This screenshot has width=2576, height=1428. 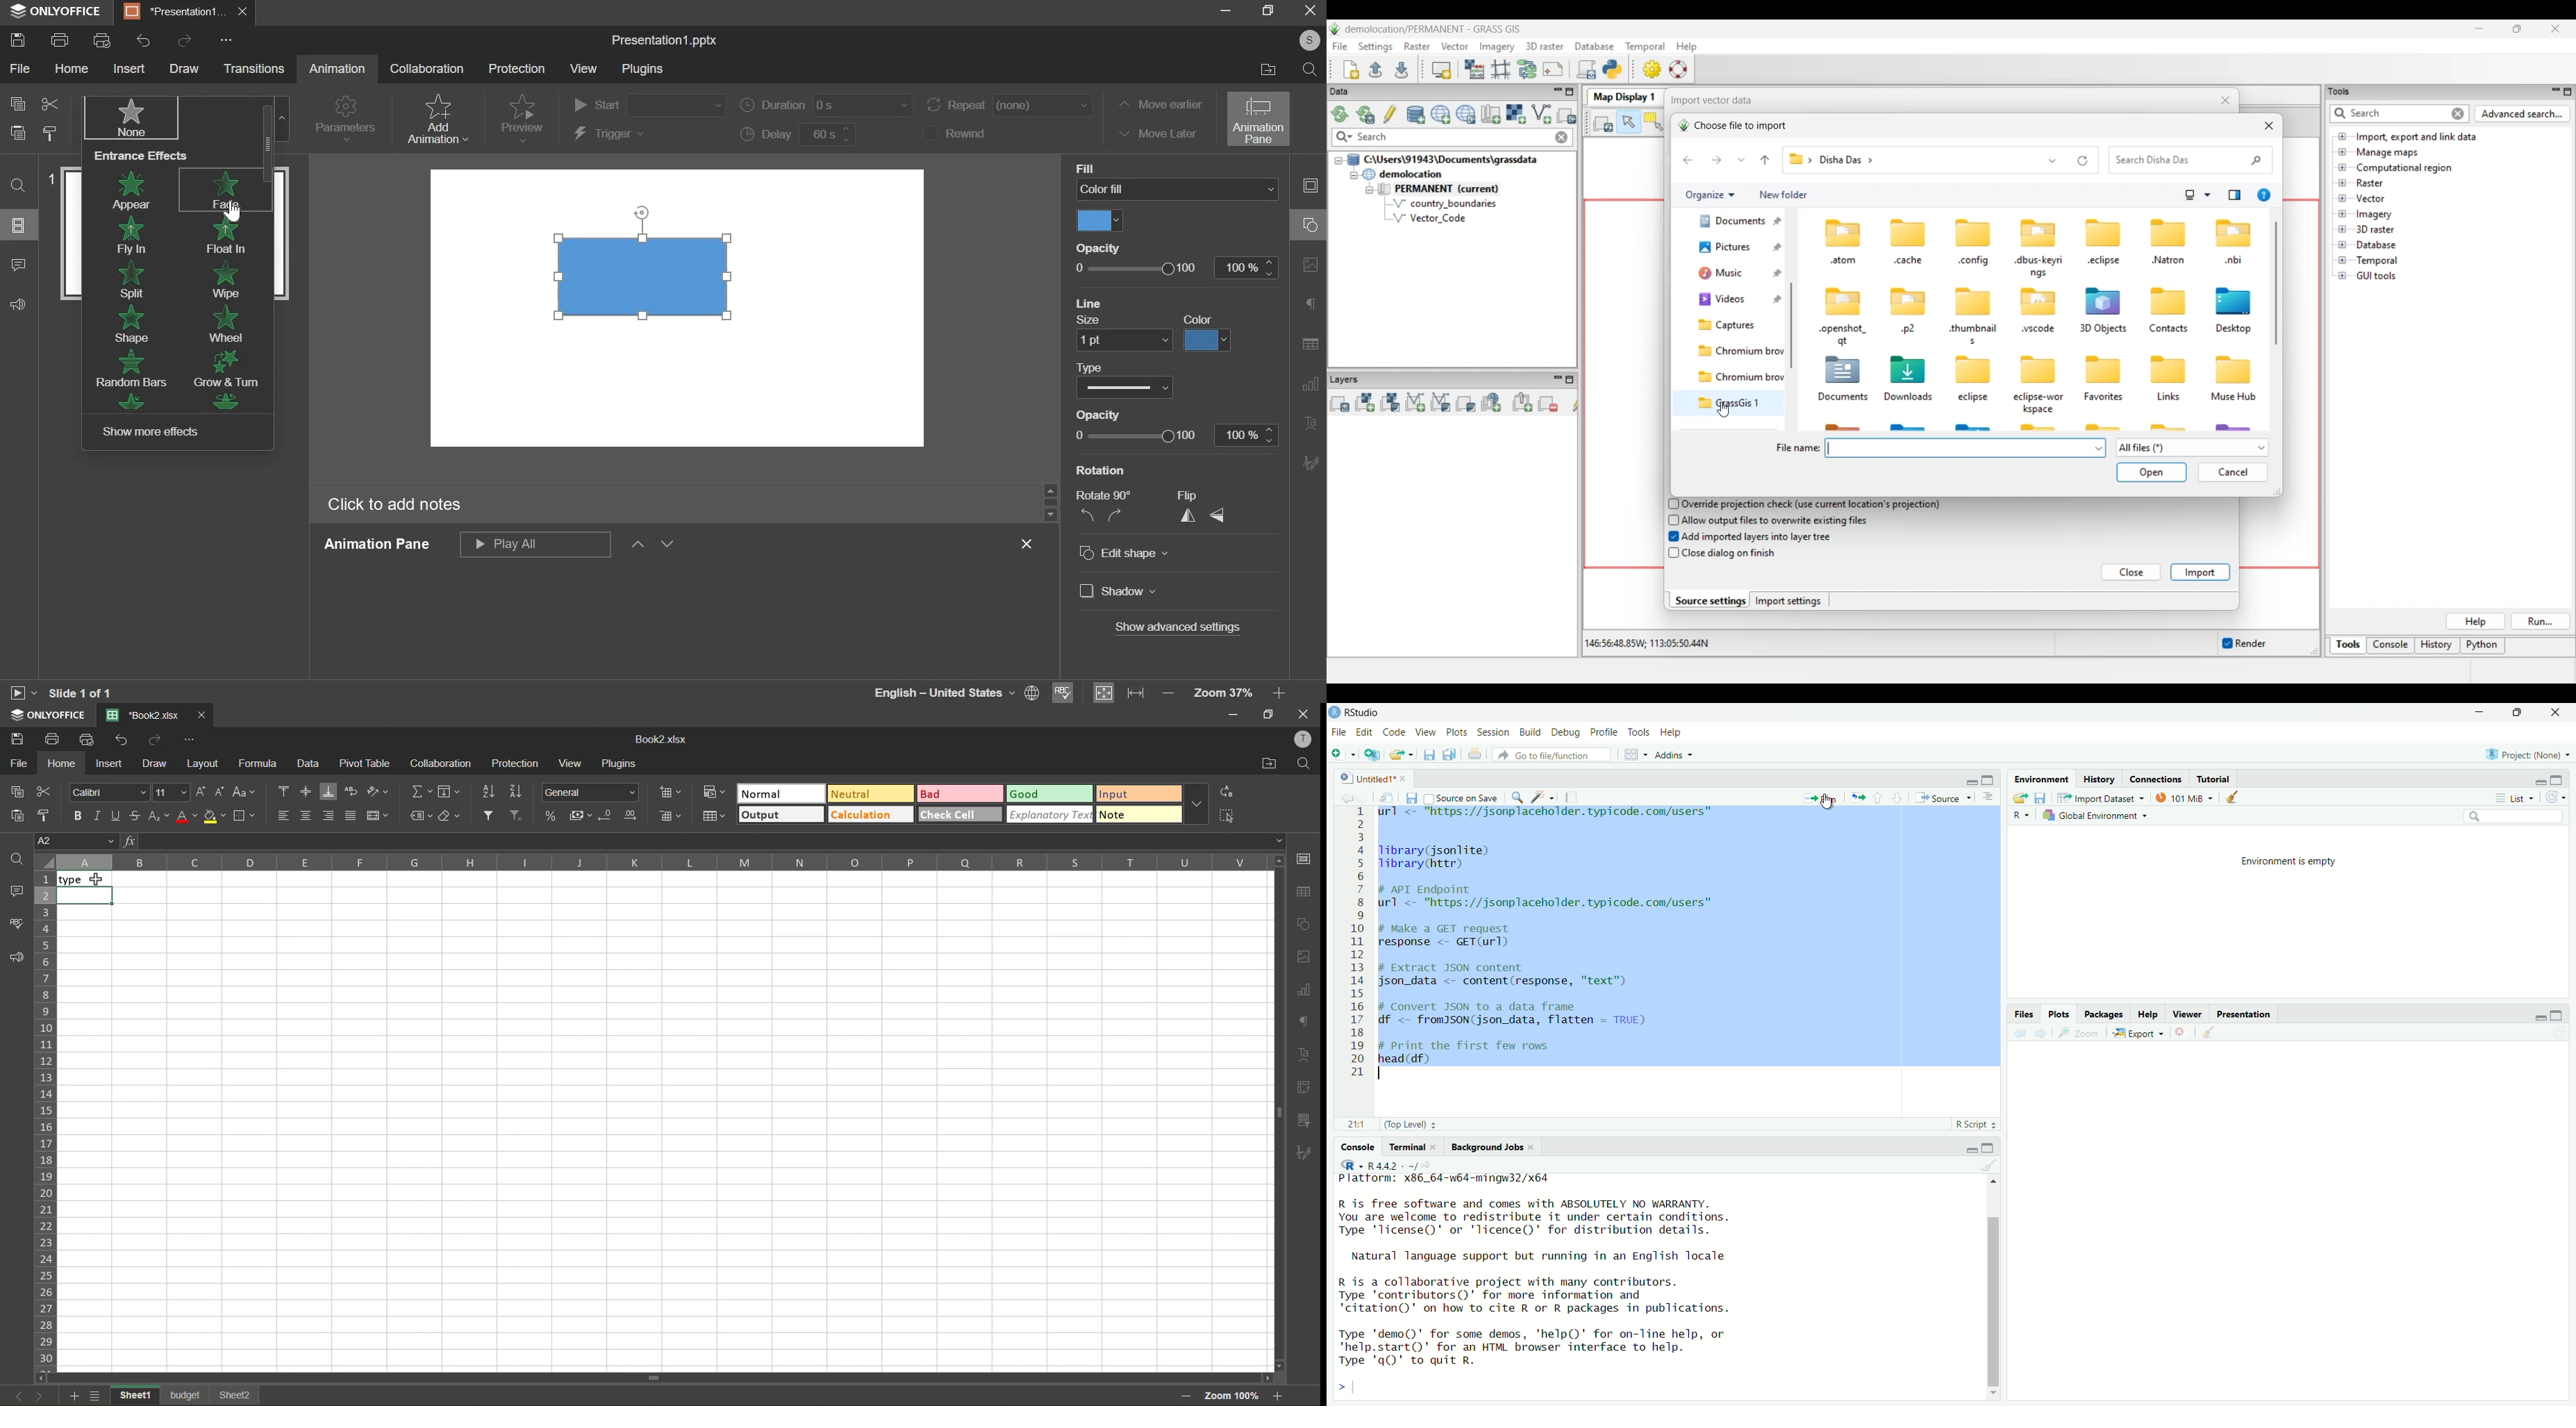 I want to click on preview, so click(x=523, y=113).